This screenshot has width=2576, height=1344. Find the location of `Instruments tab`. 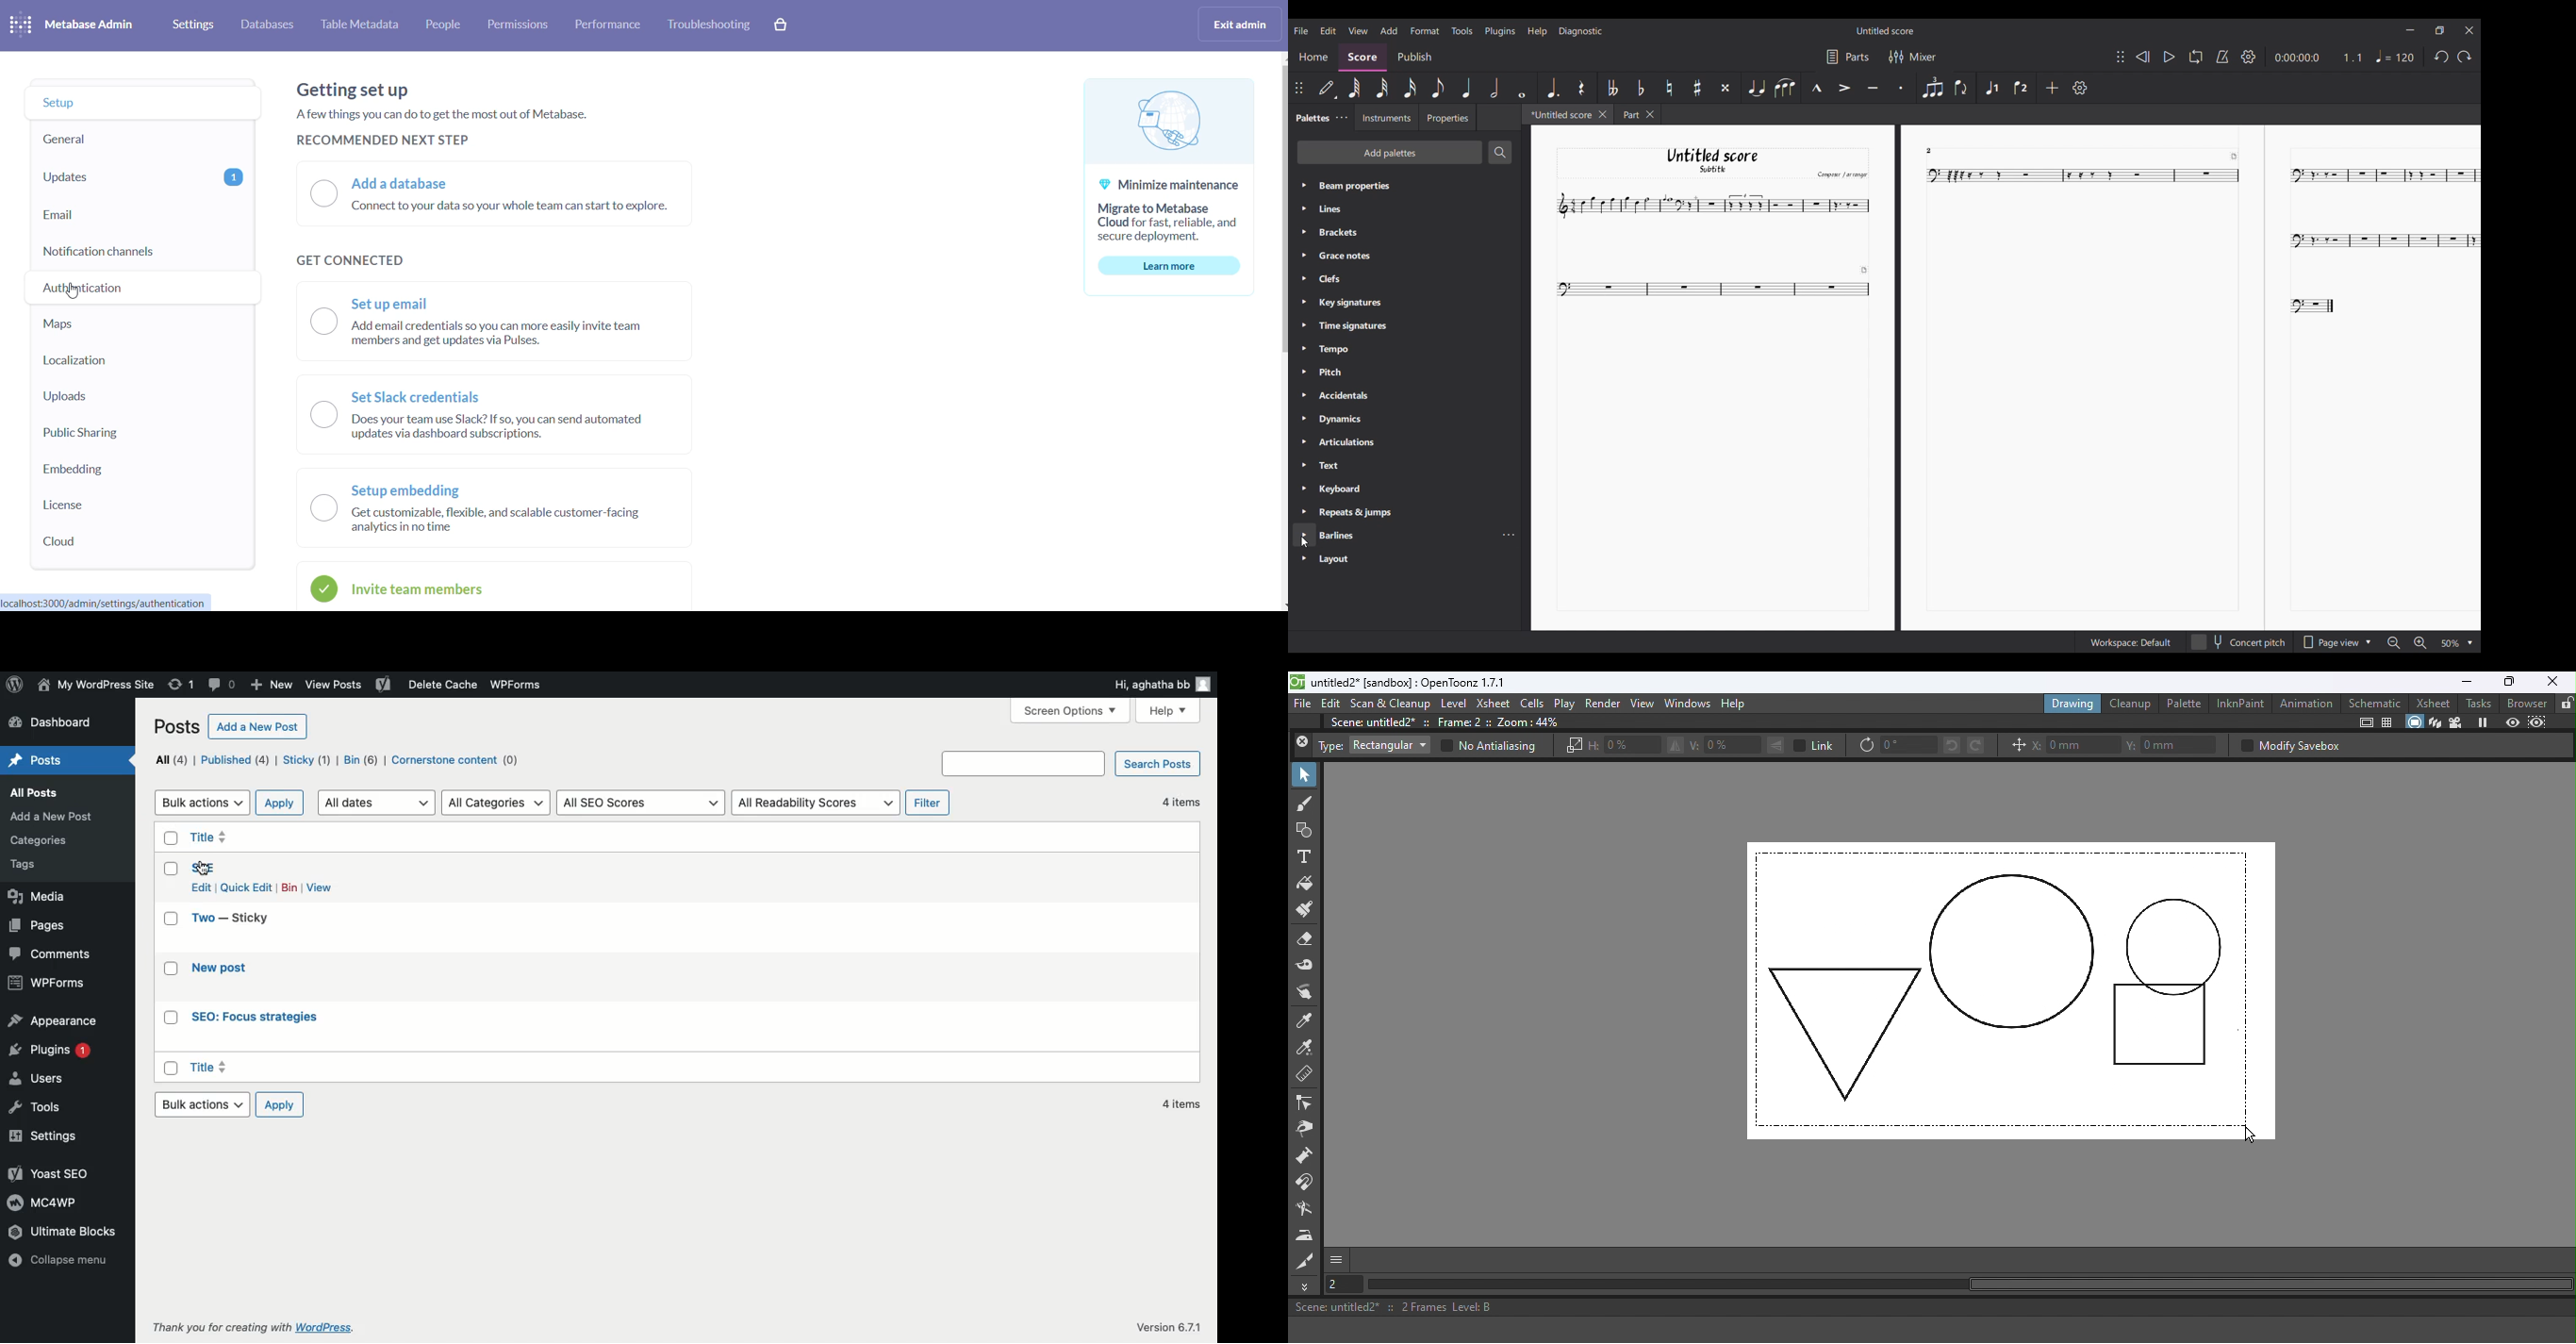

Instruments tab is located at coordinates (1384, 118).